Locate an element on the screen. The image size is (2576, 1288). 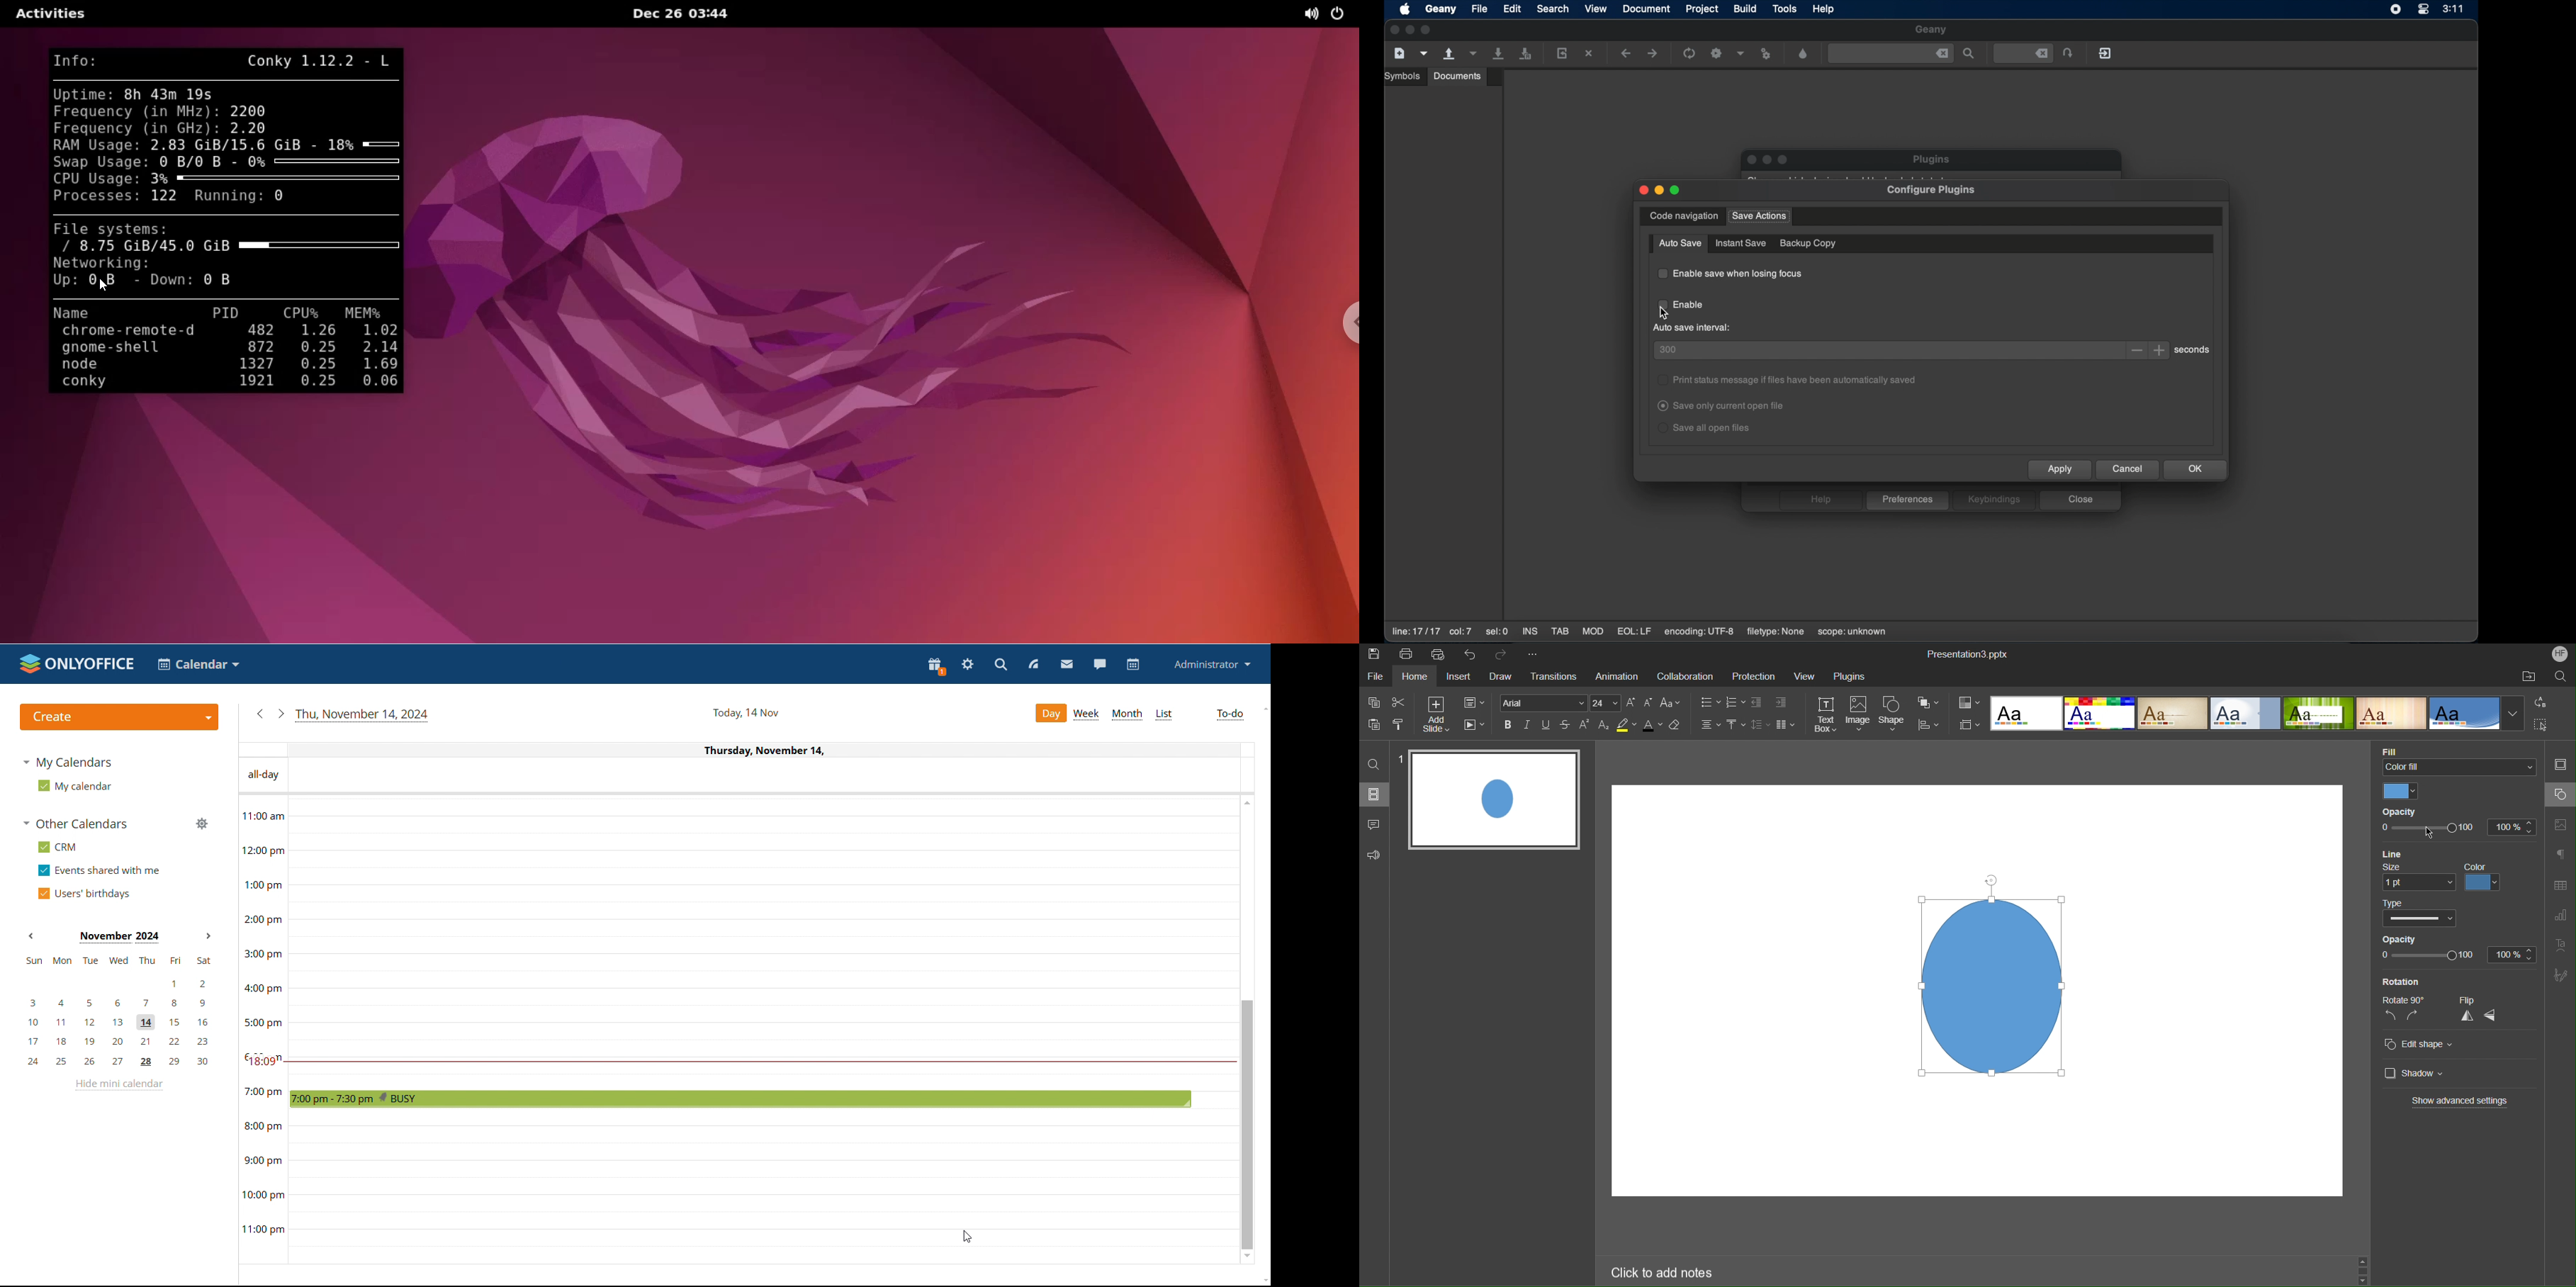
apply is located at coordinates (2060, 470).